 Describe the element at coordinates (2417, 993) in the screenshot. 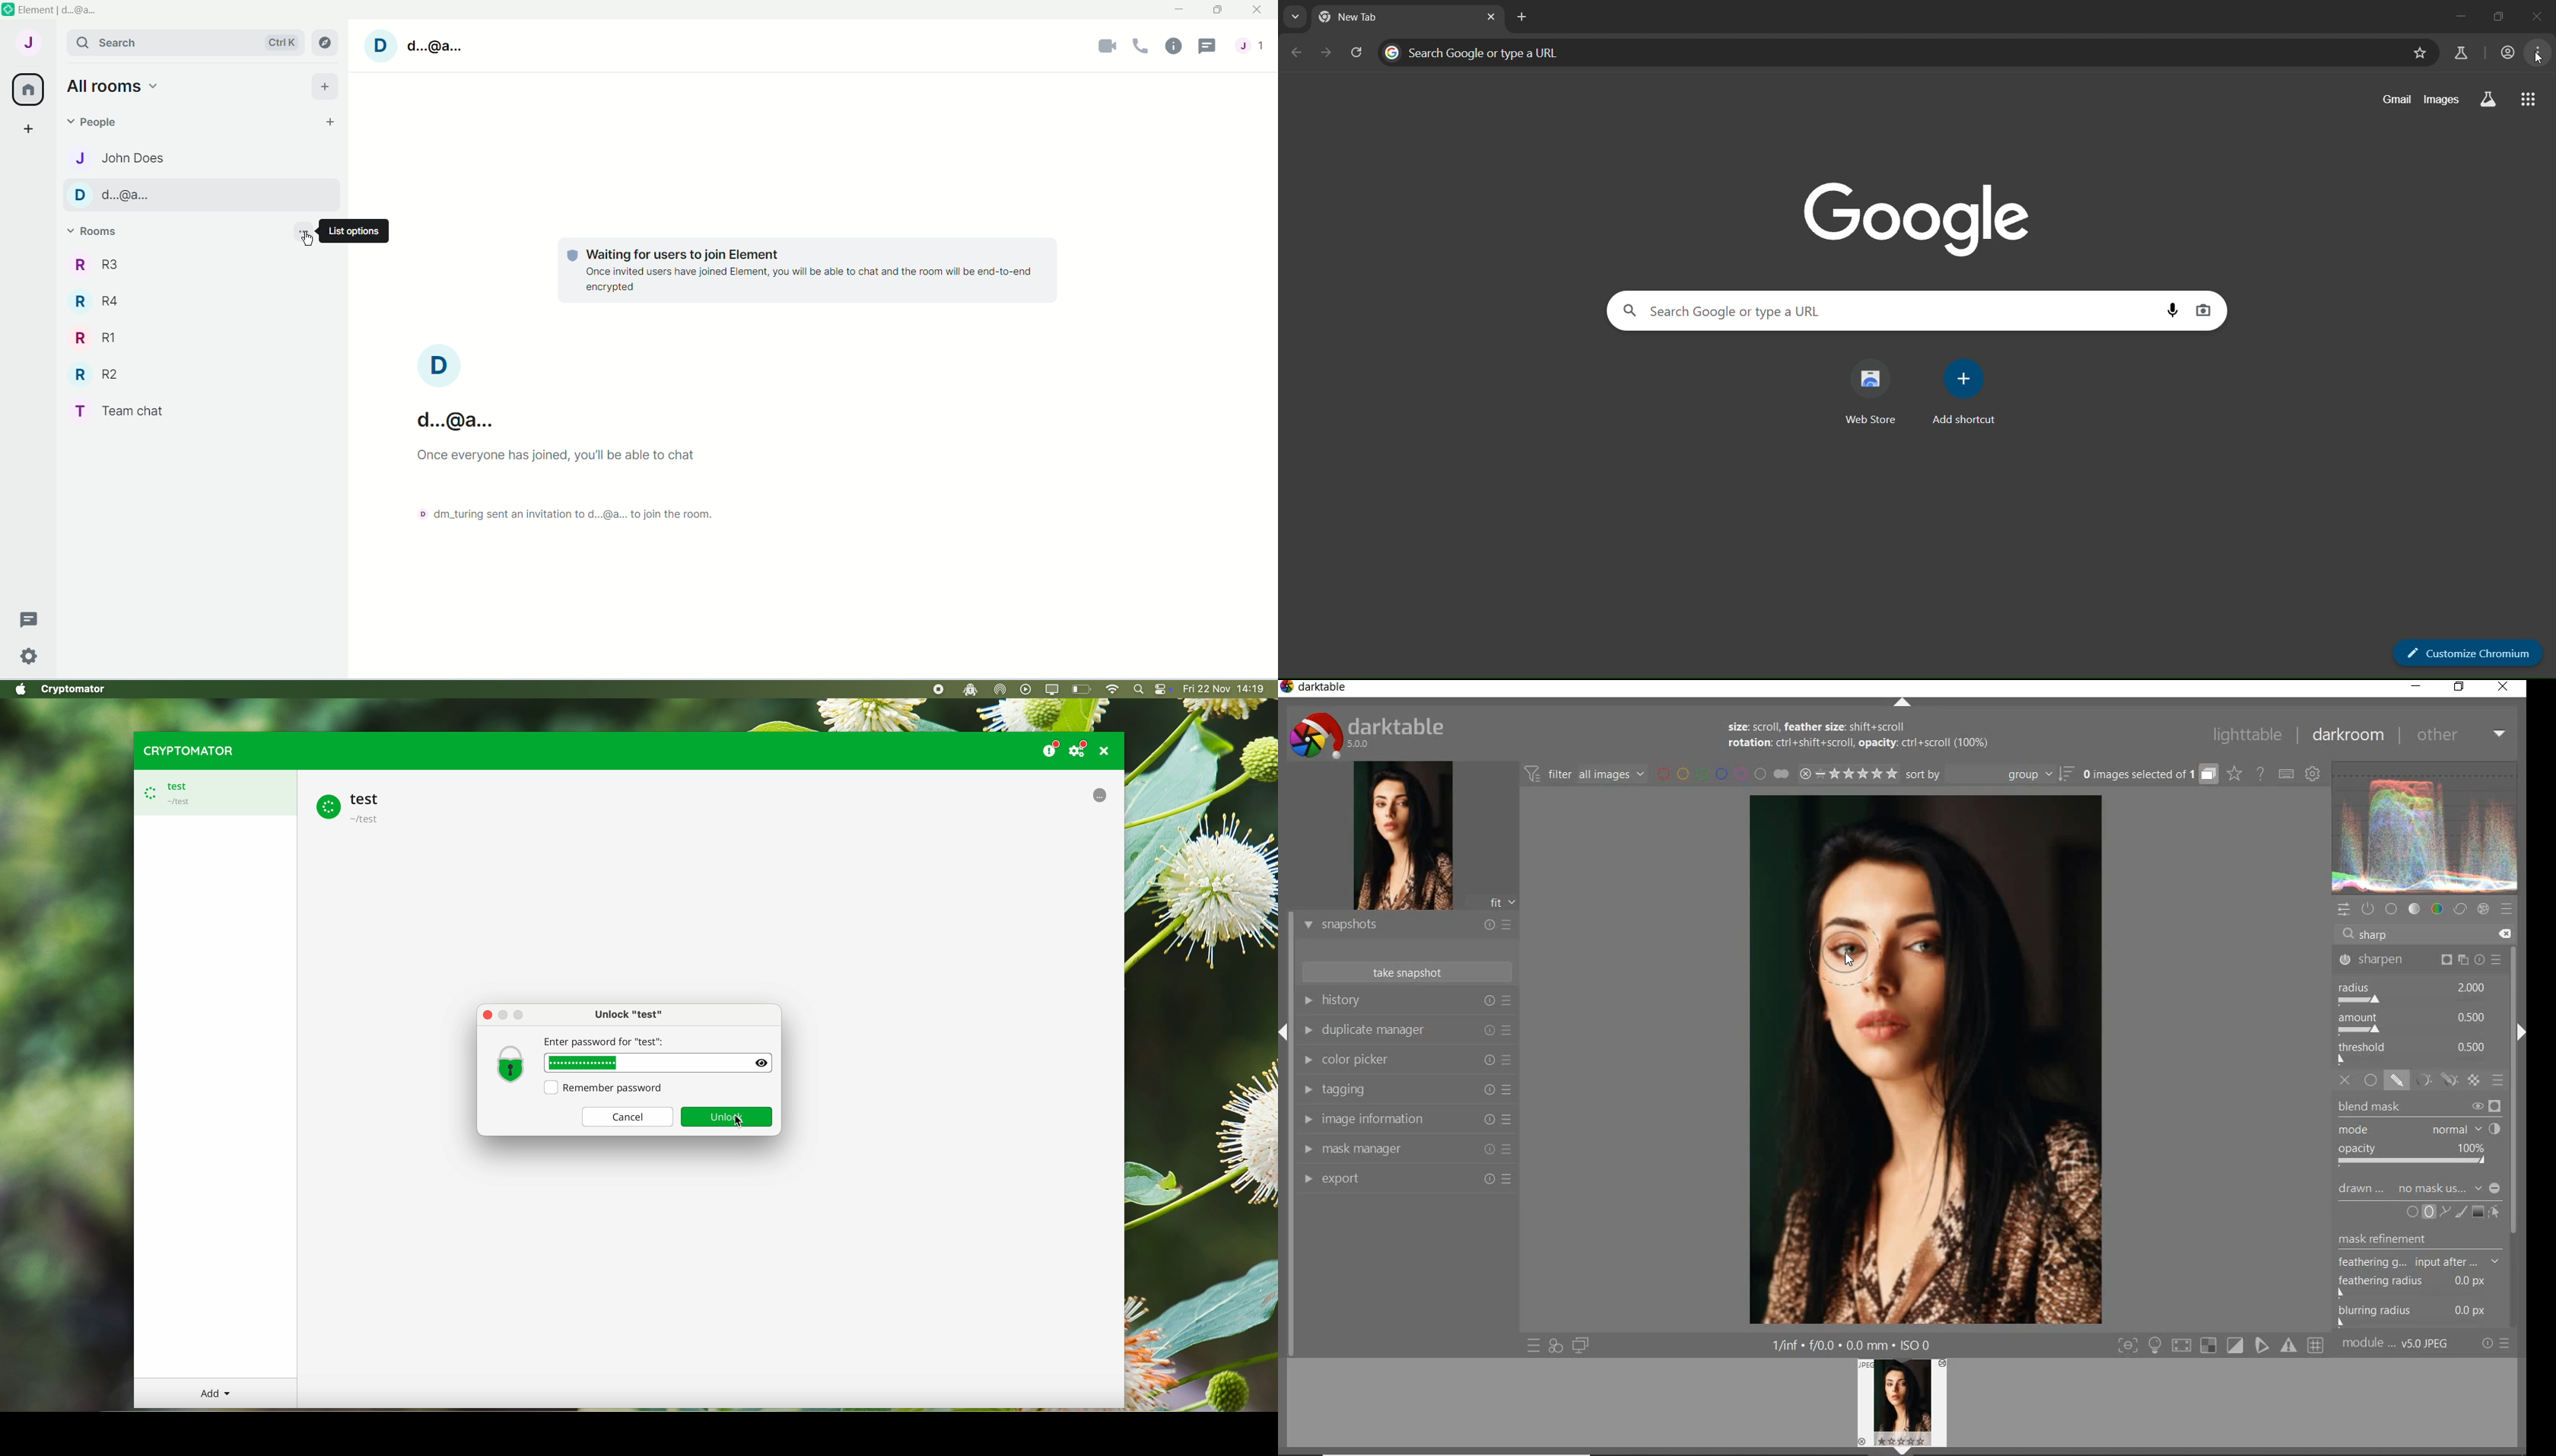

I see `radius` at that location.